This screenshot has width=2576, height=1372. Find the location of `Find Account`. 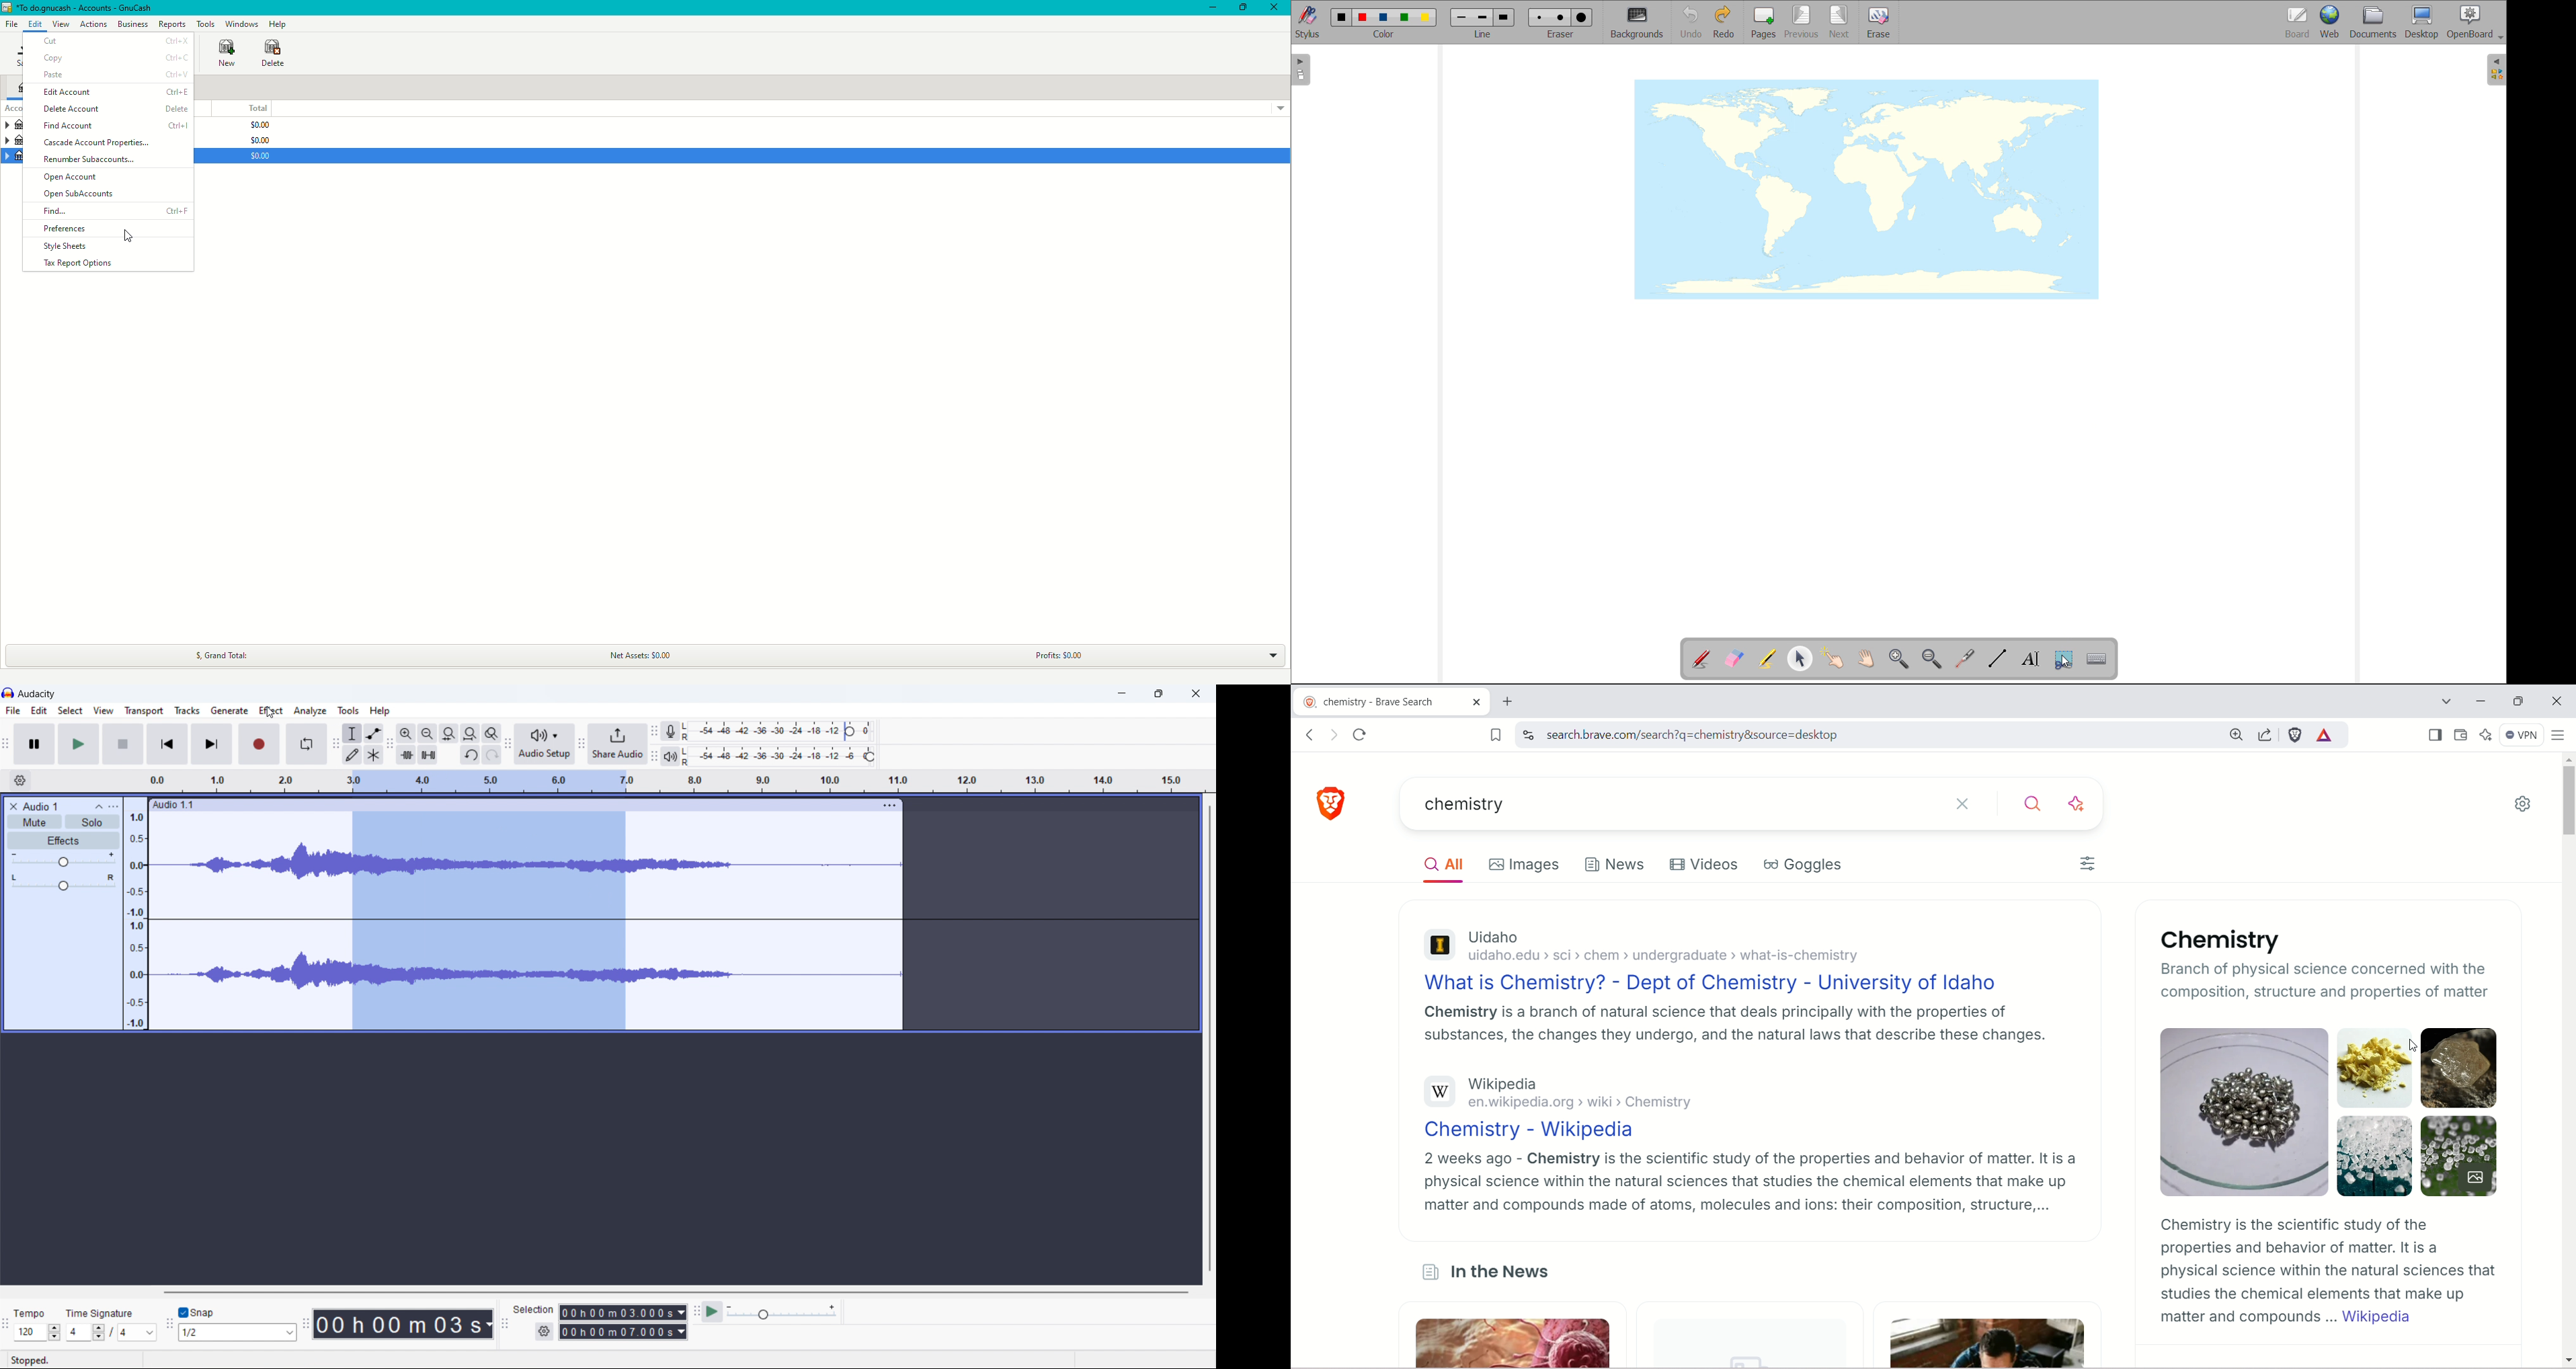

Find Account is located at coordinates (114, 127).